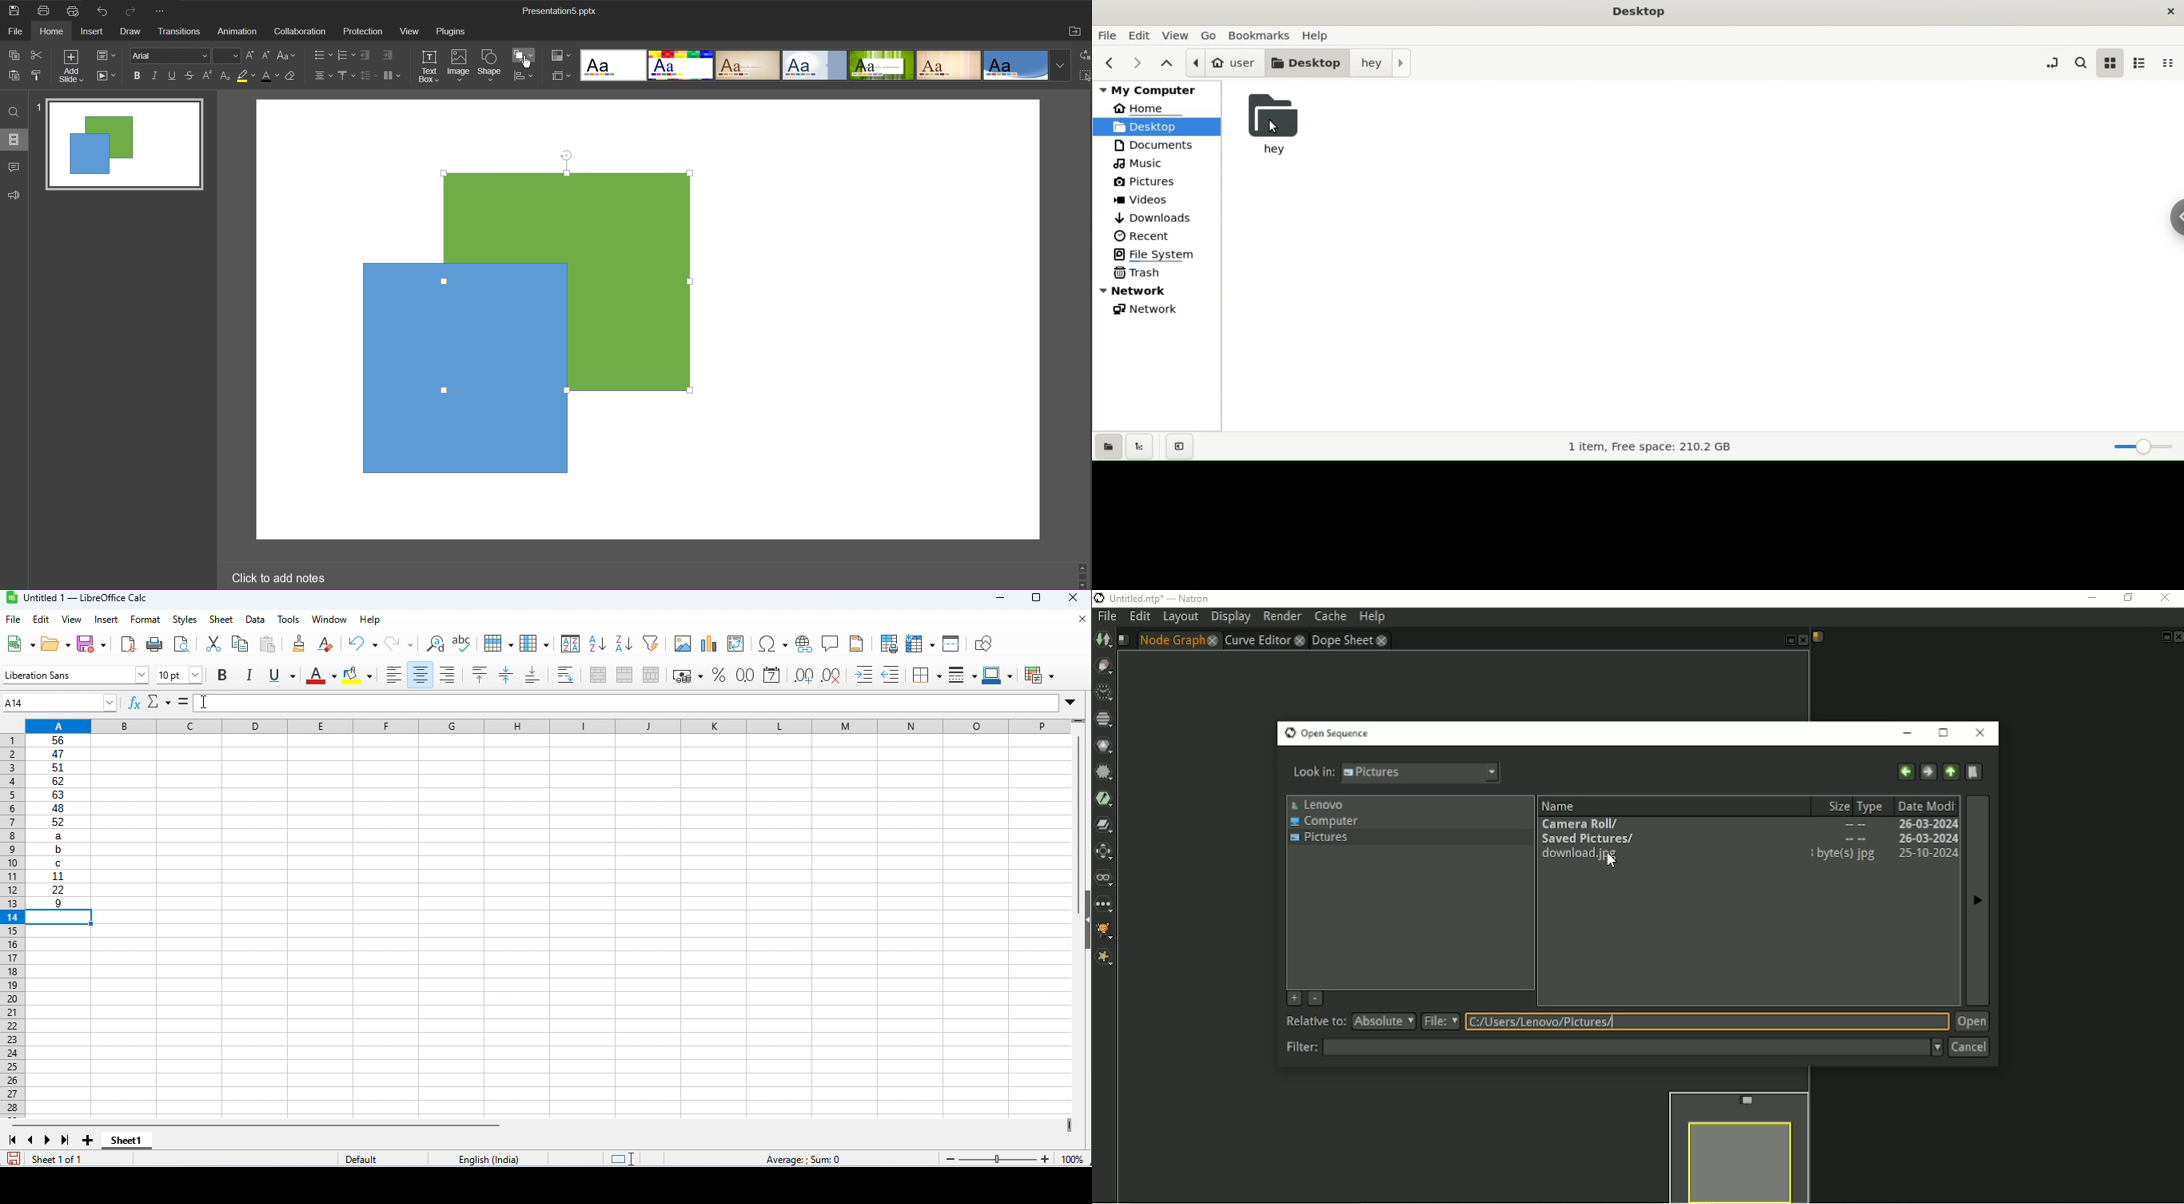 The height and width of the screenshot is (1204, 2184). Describe the element at coordinates (255, 620) in the screenshot. I see `data` at that location.